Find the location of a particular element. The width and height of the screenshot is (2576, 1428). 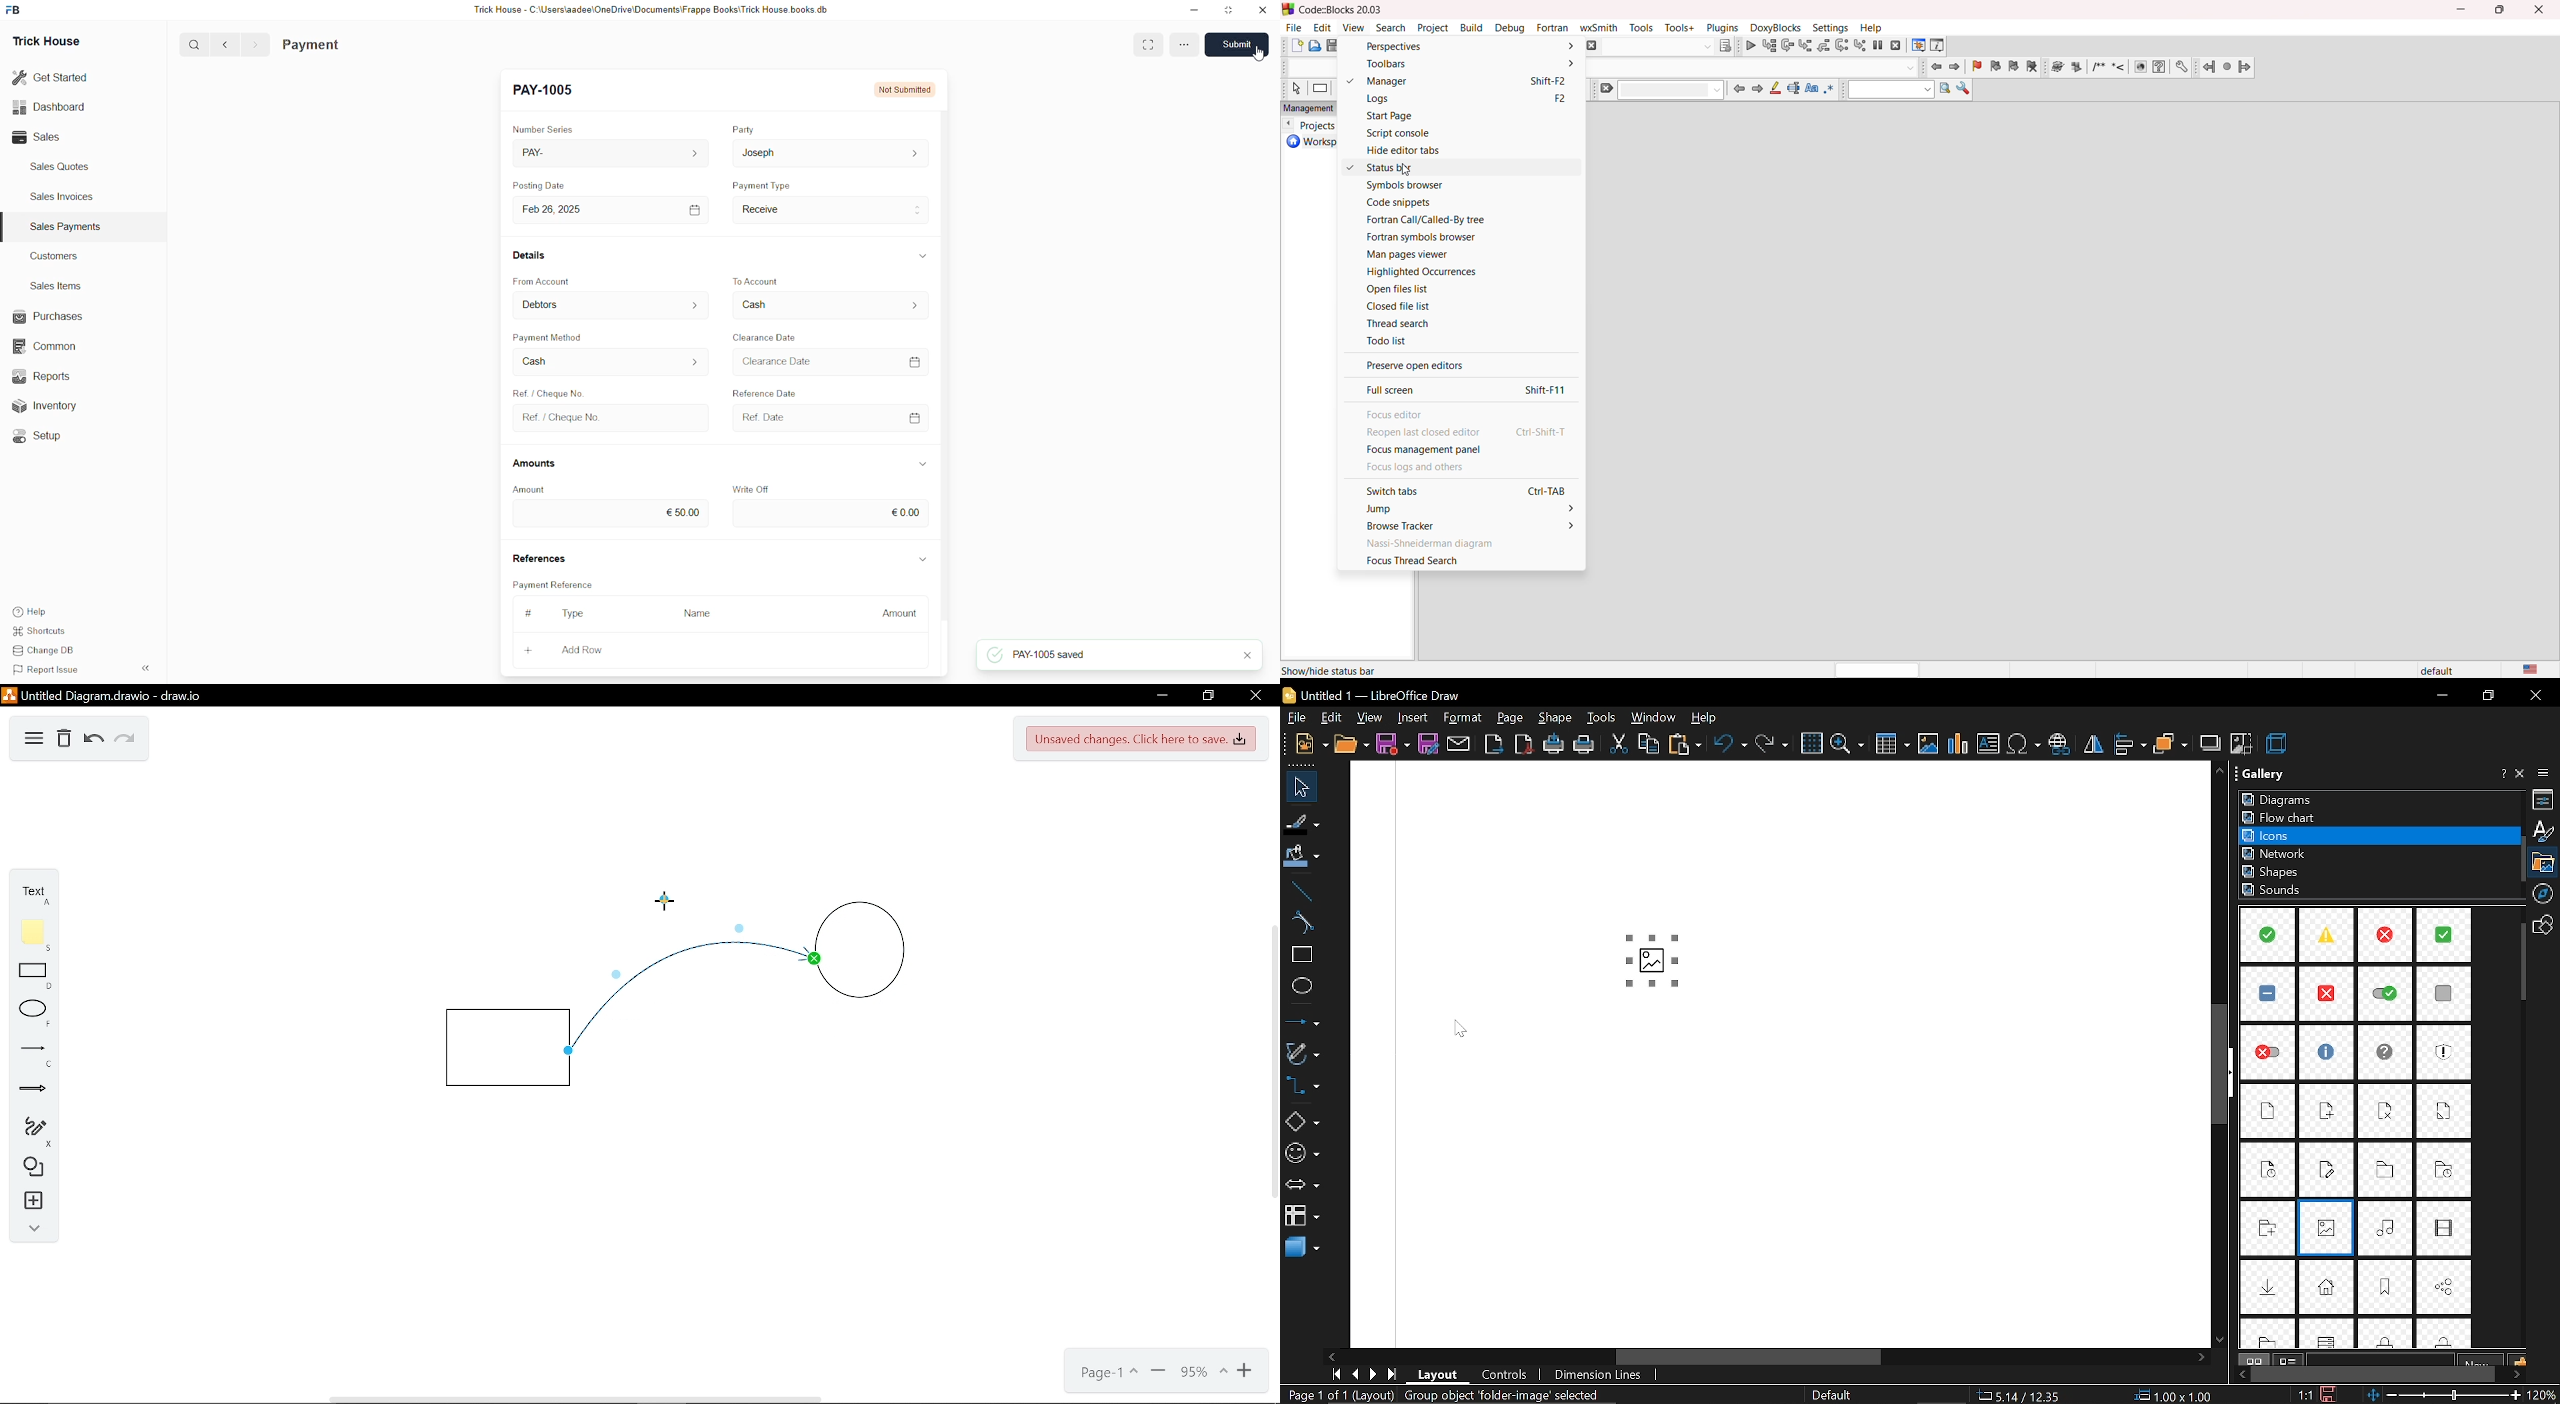

page is located at coordinates (1511, 718).